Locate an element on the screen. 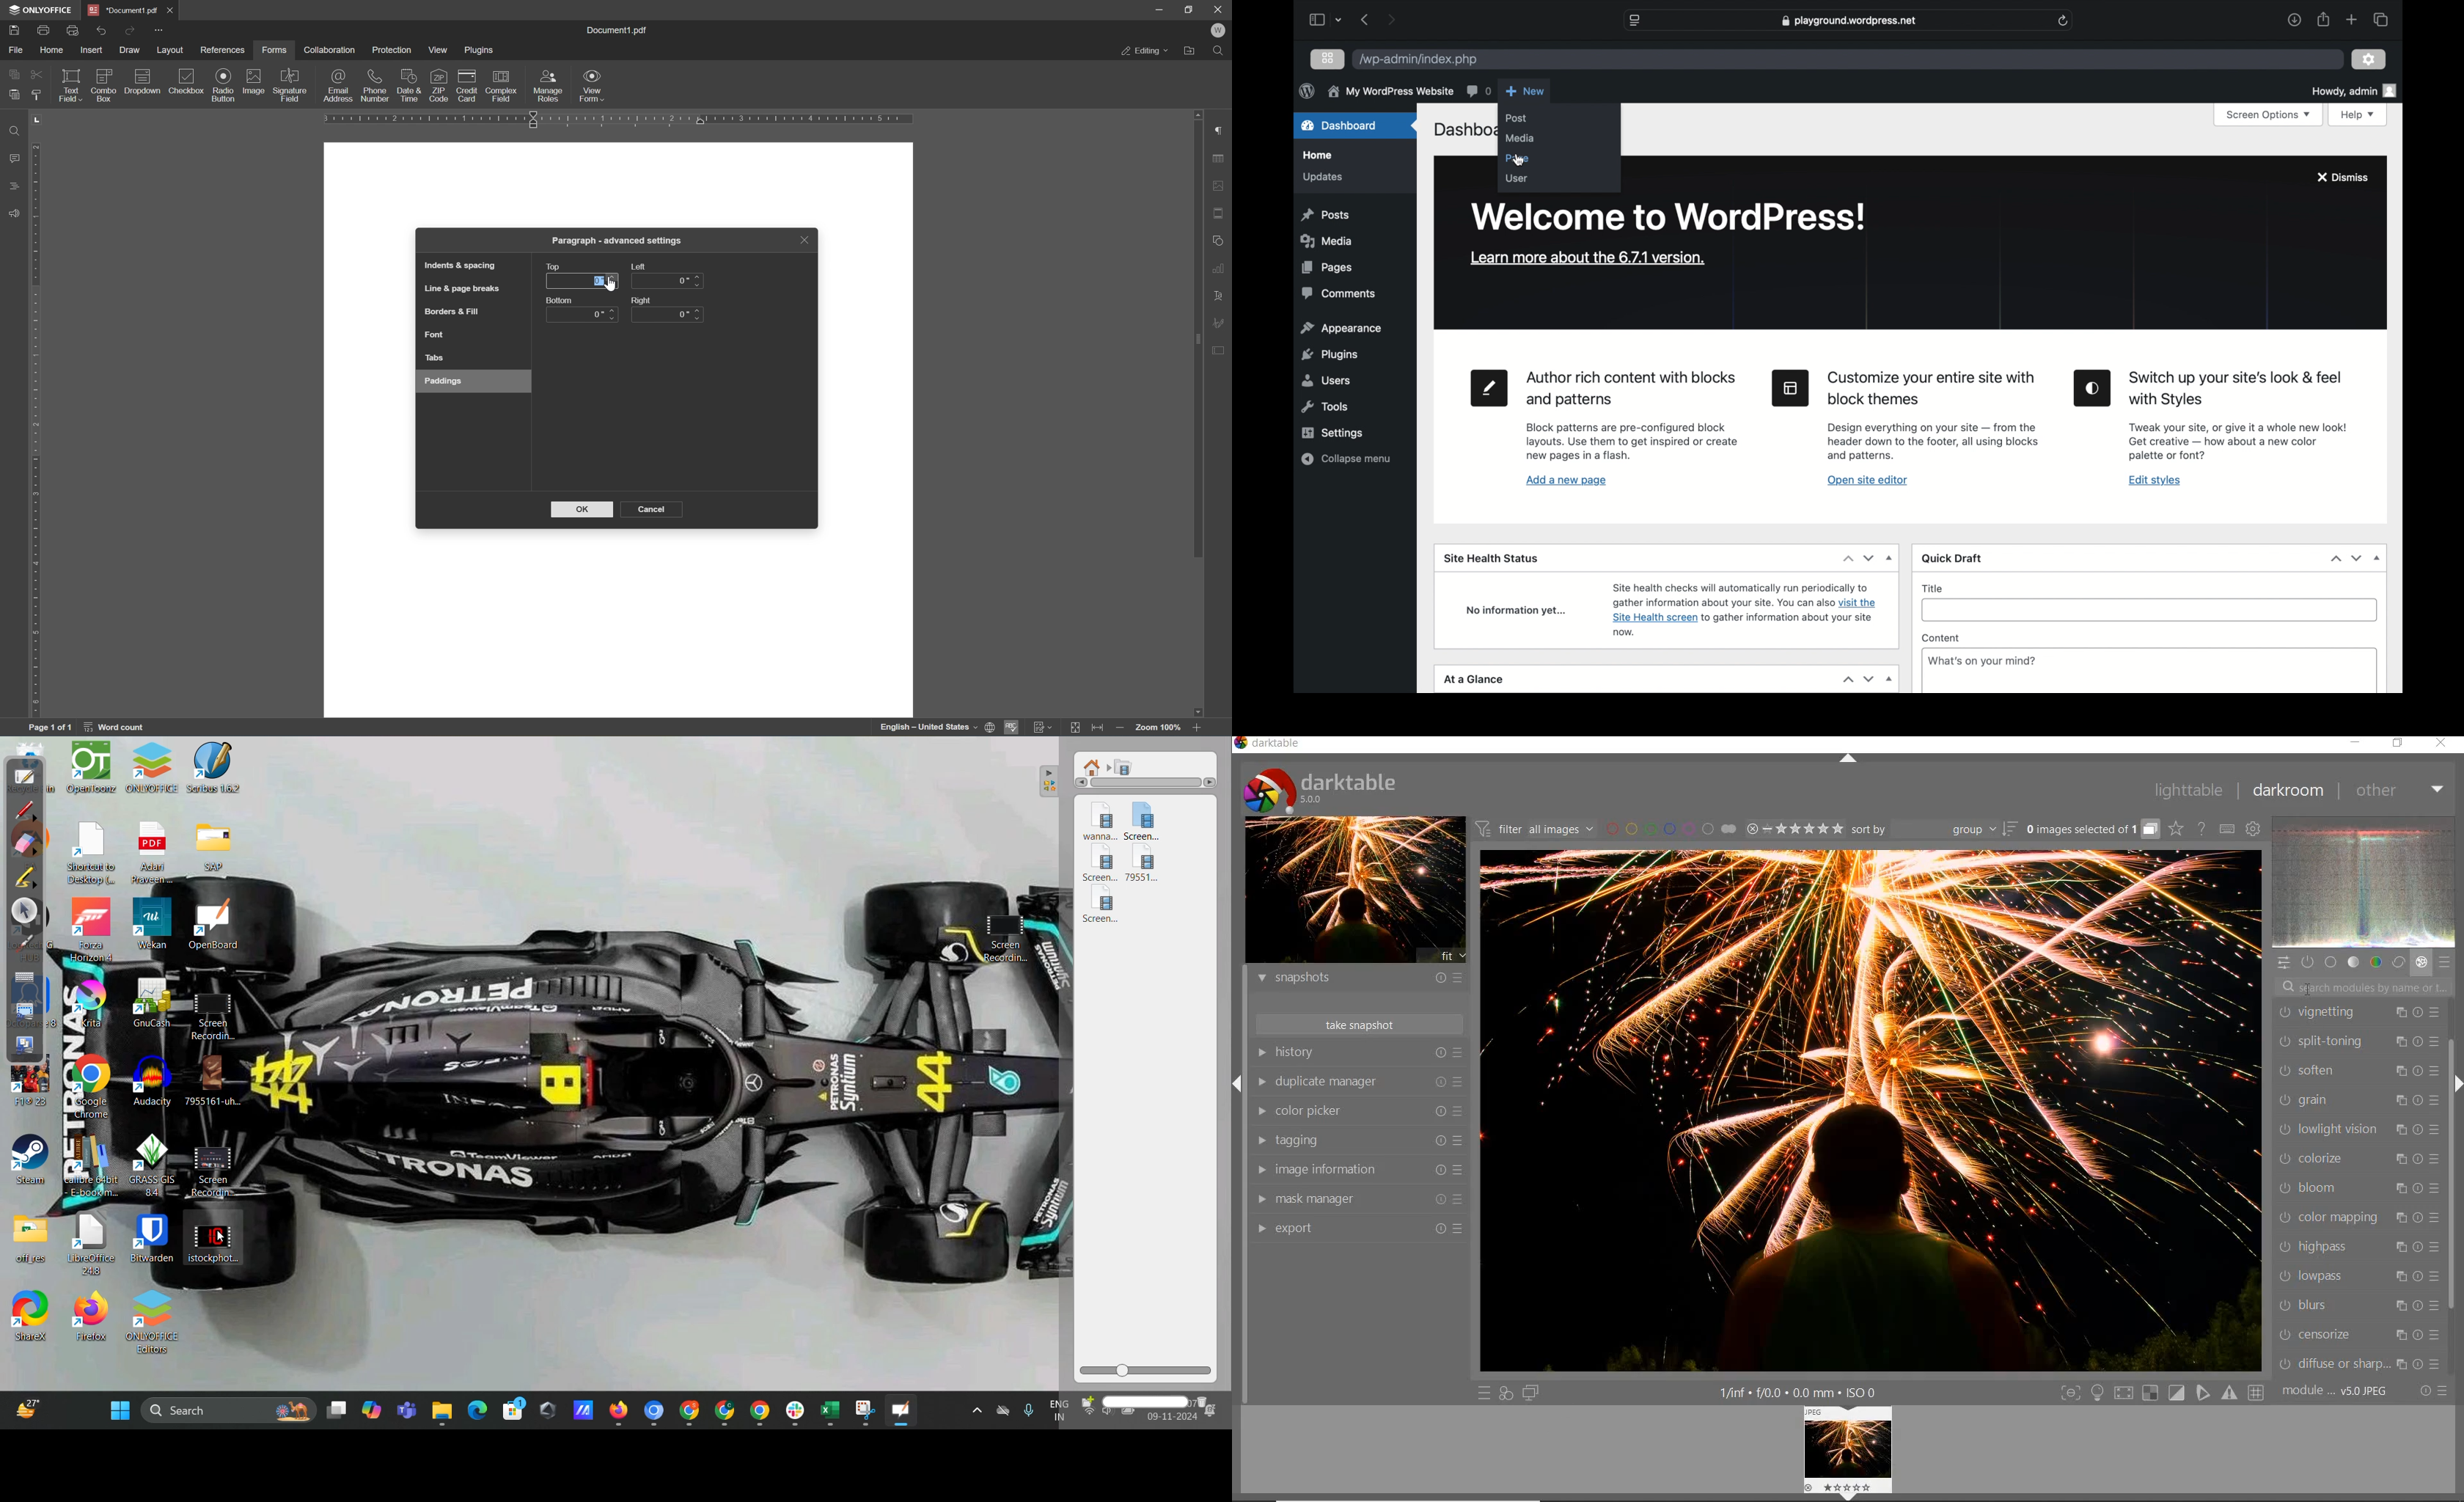  zoom 100% is located at coordinates (1158, 730).